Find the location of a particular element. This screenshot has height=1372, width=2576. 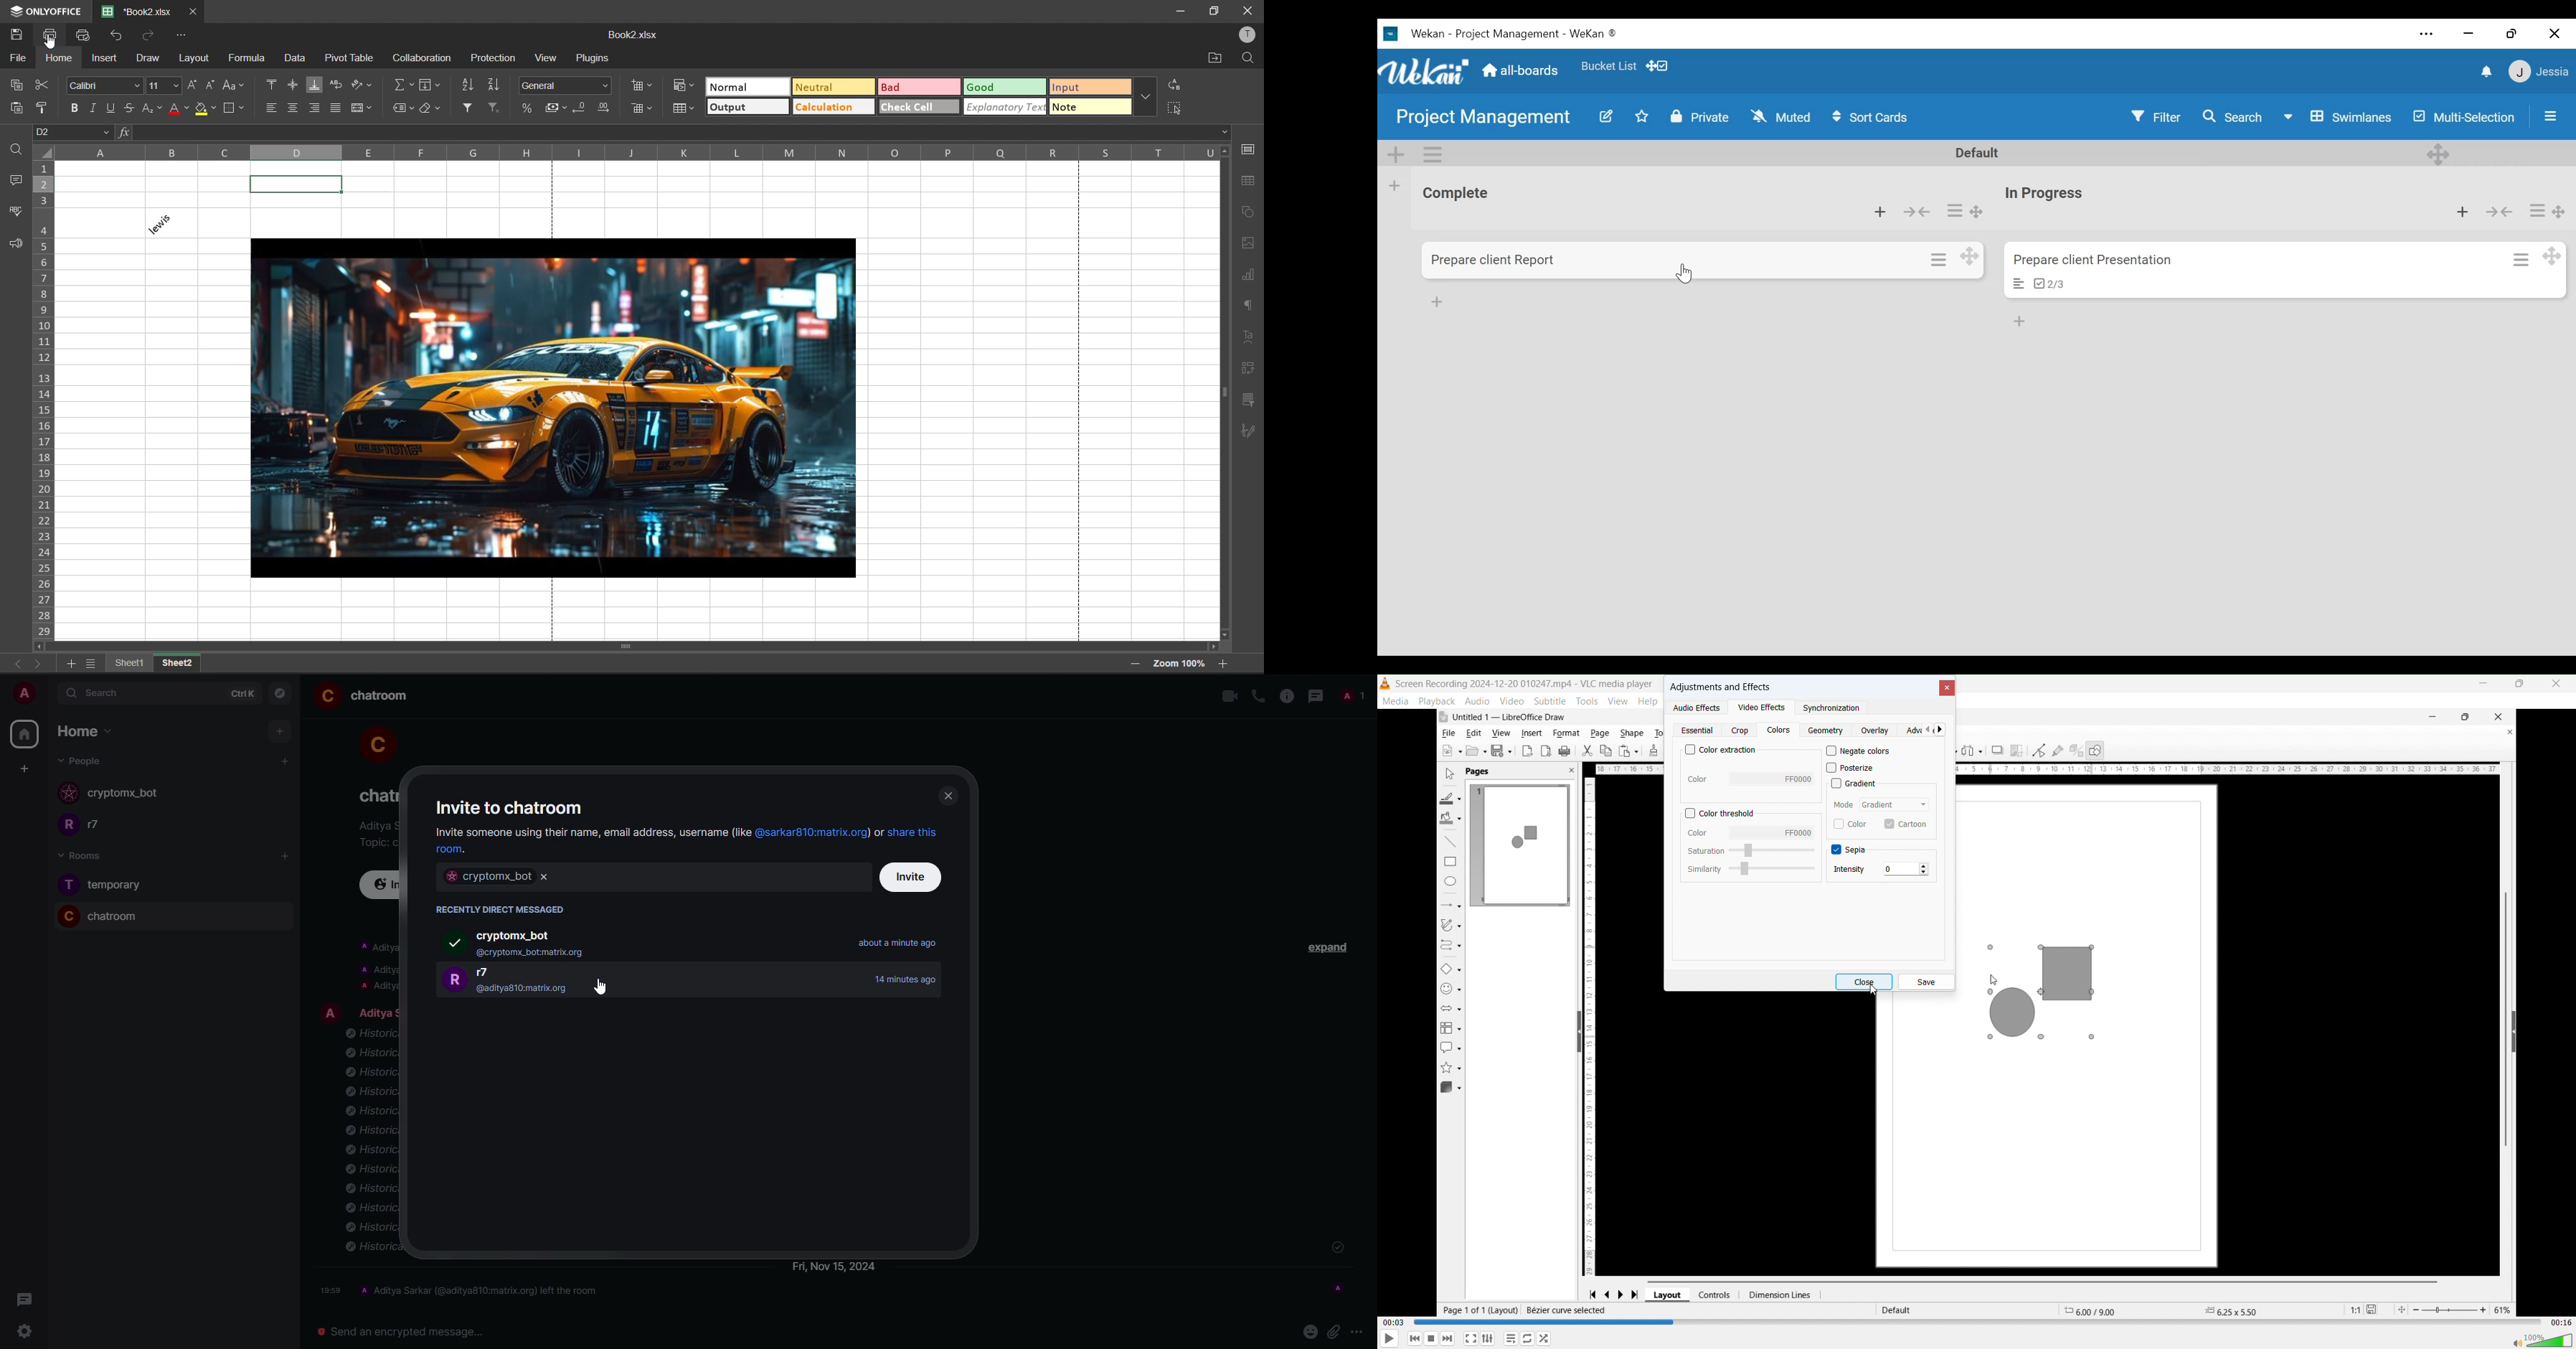

close tab is located at coordinates (191, 11).